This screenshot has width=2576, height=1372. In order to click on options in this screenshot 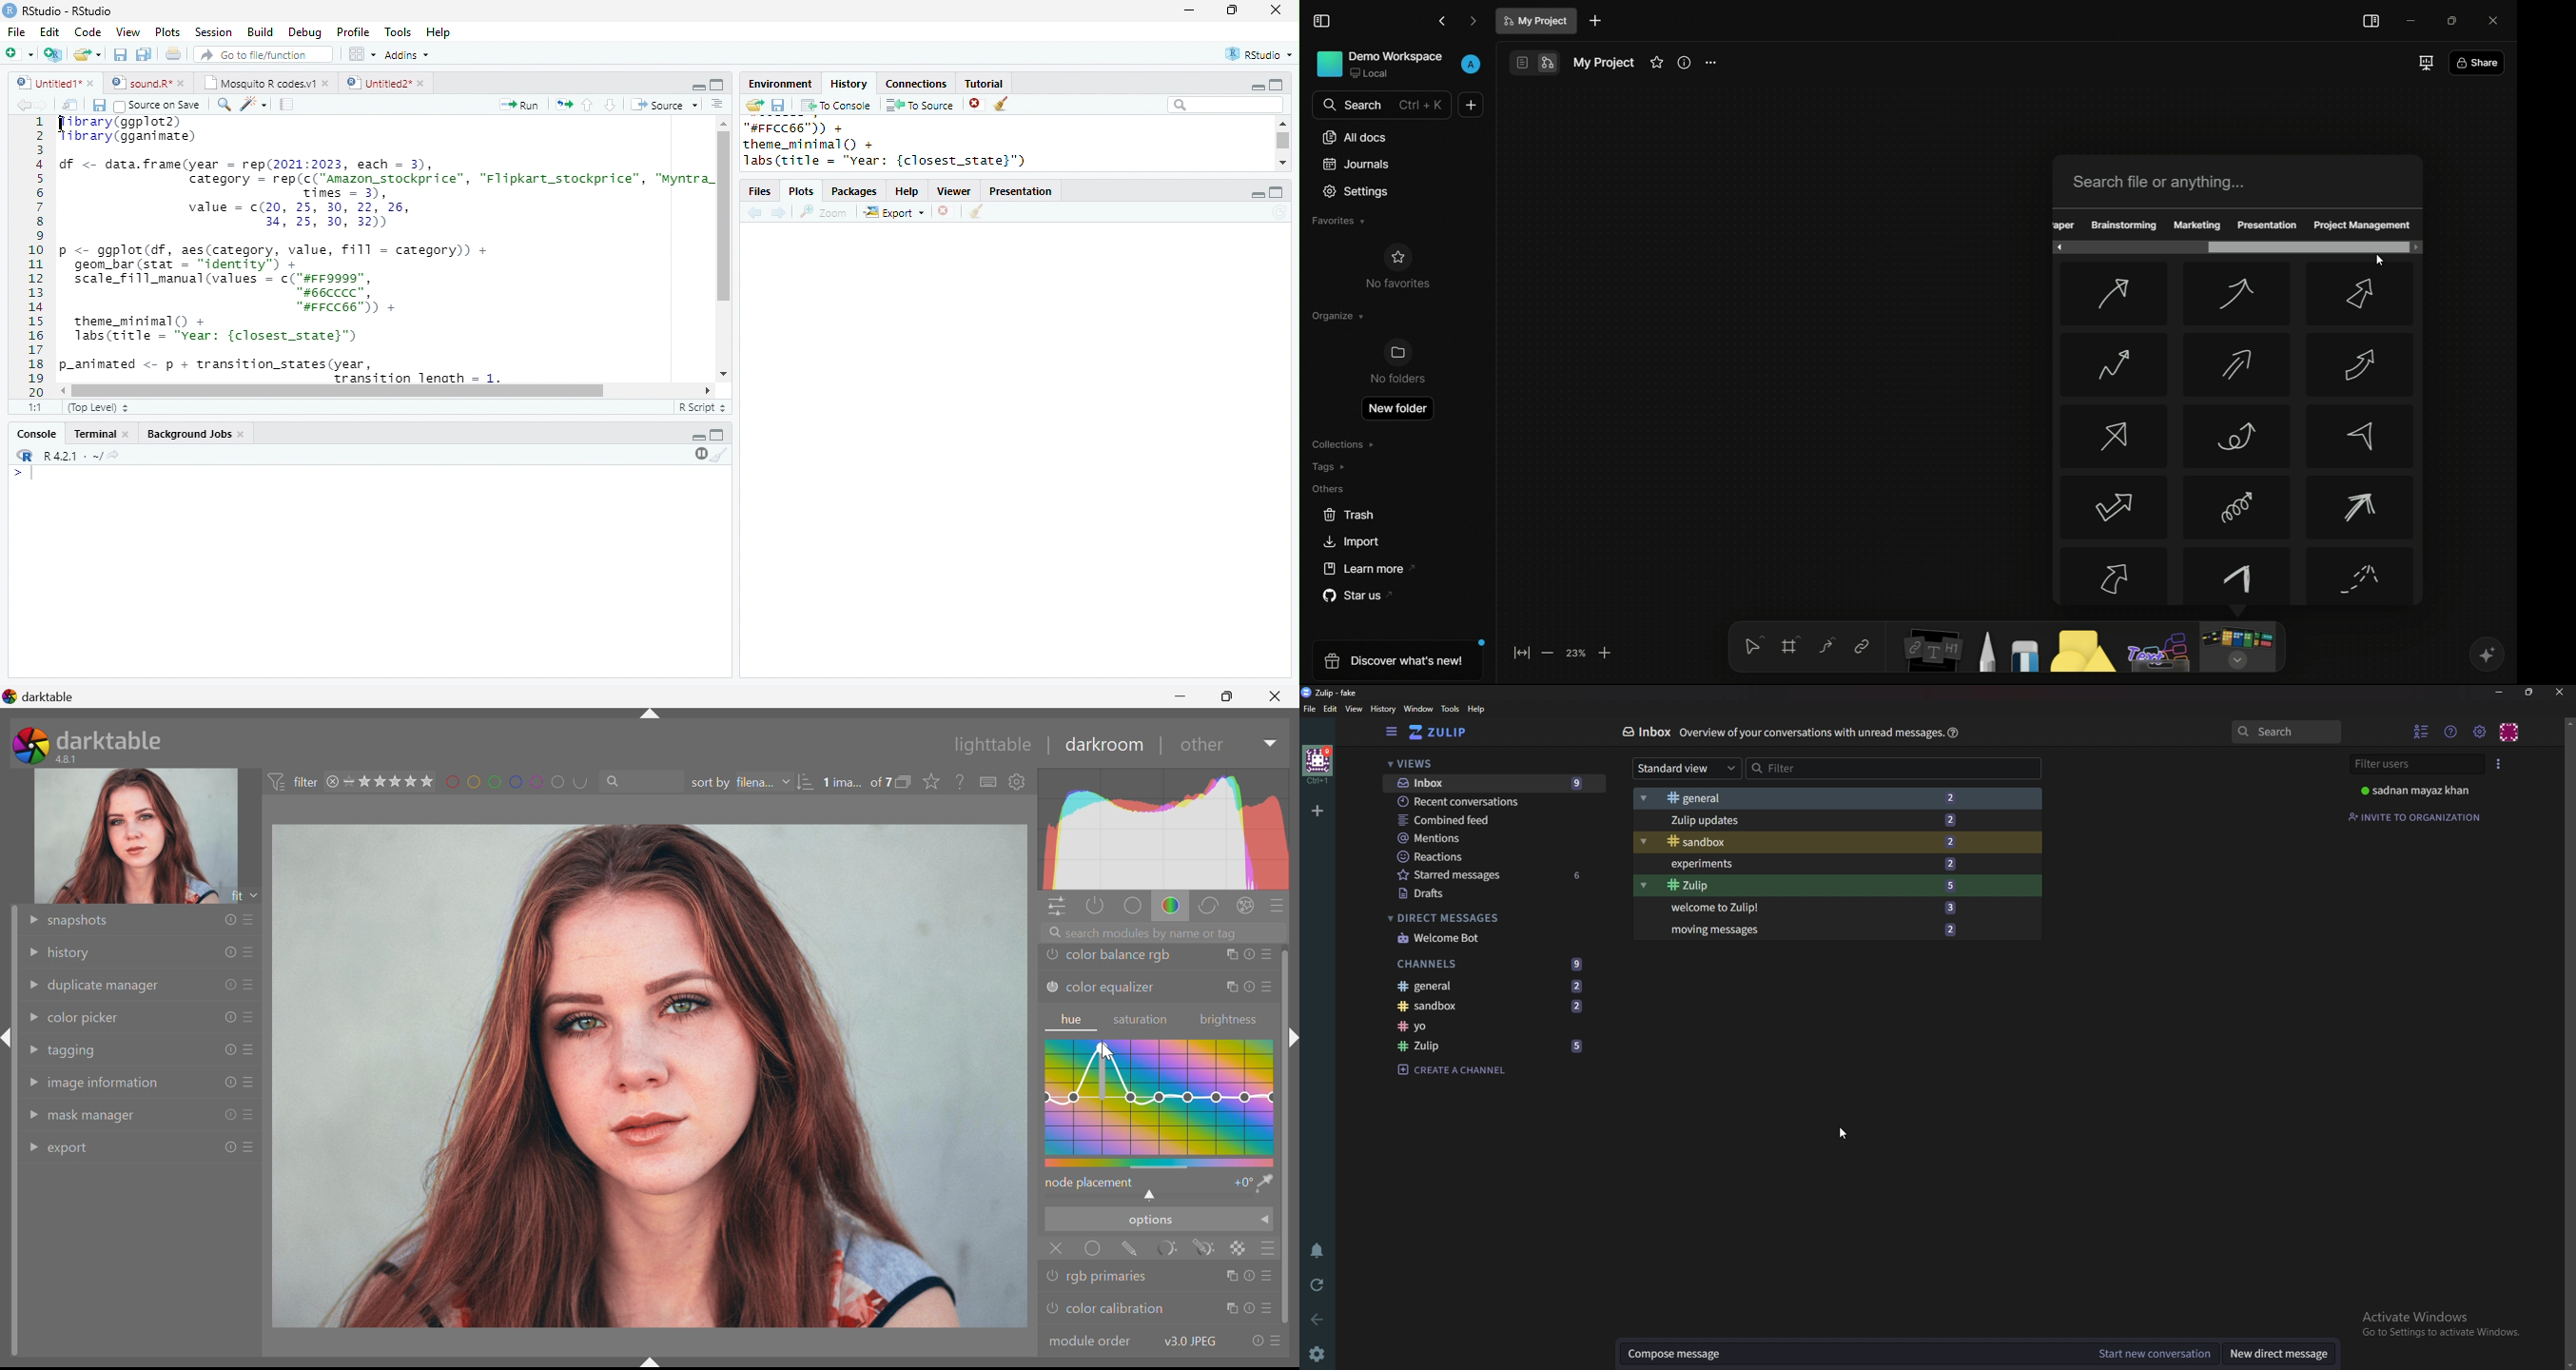, I will do `click(361, 54)`.